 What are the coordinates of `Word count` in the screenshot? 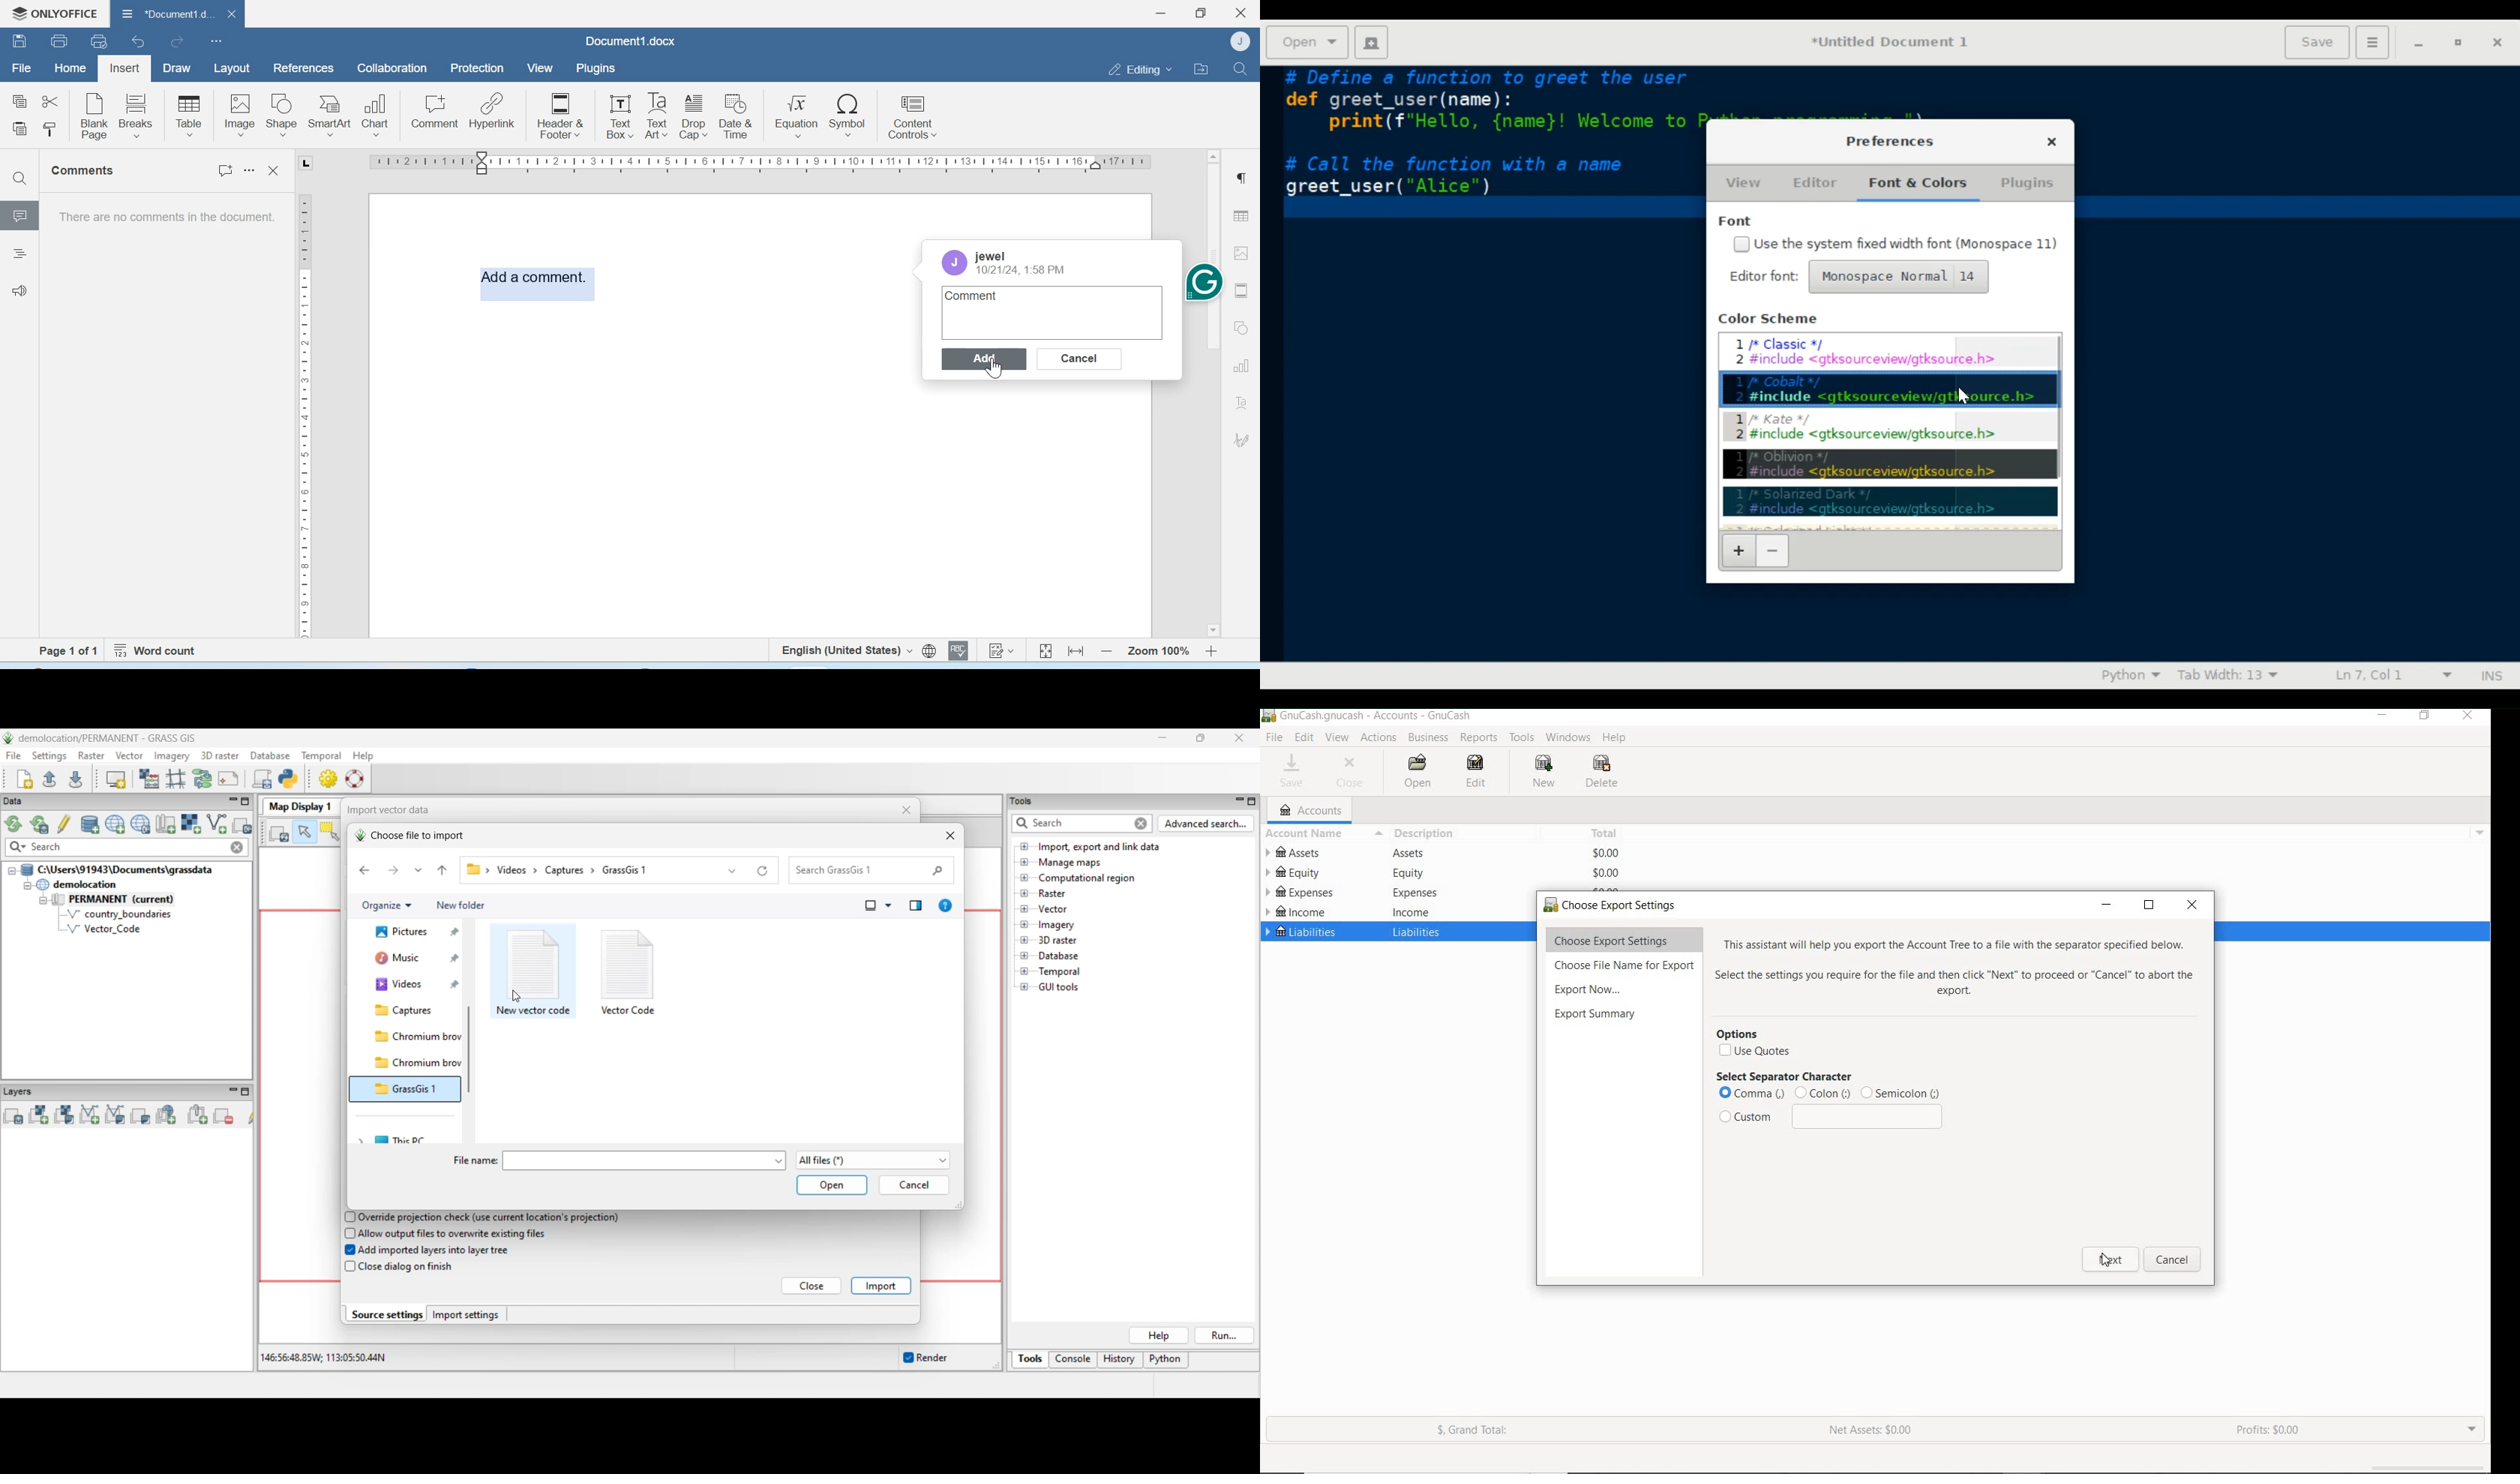 It's located at (158, 651).